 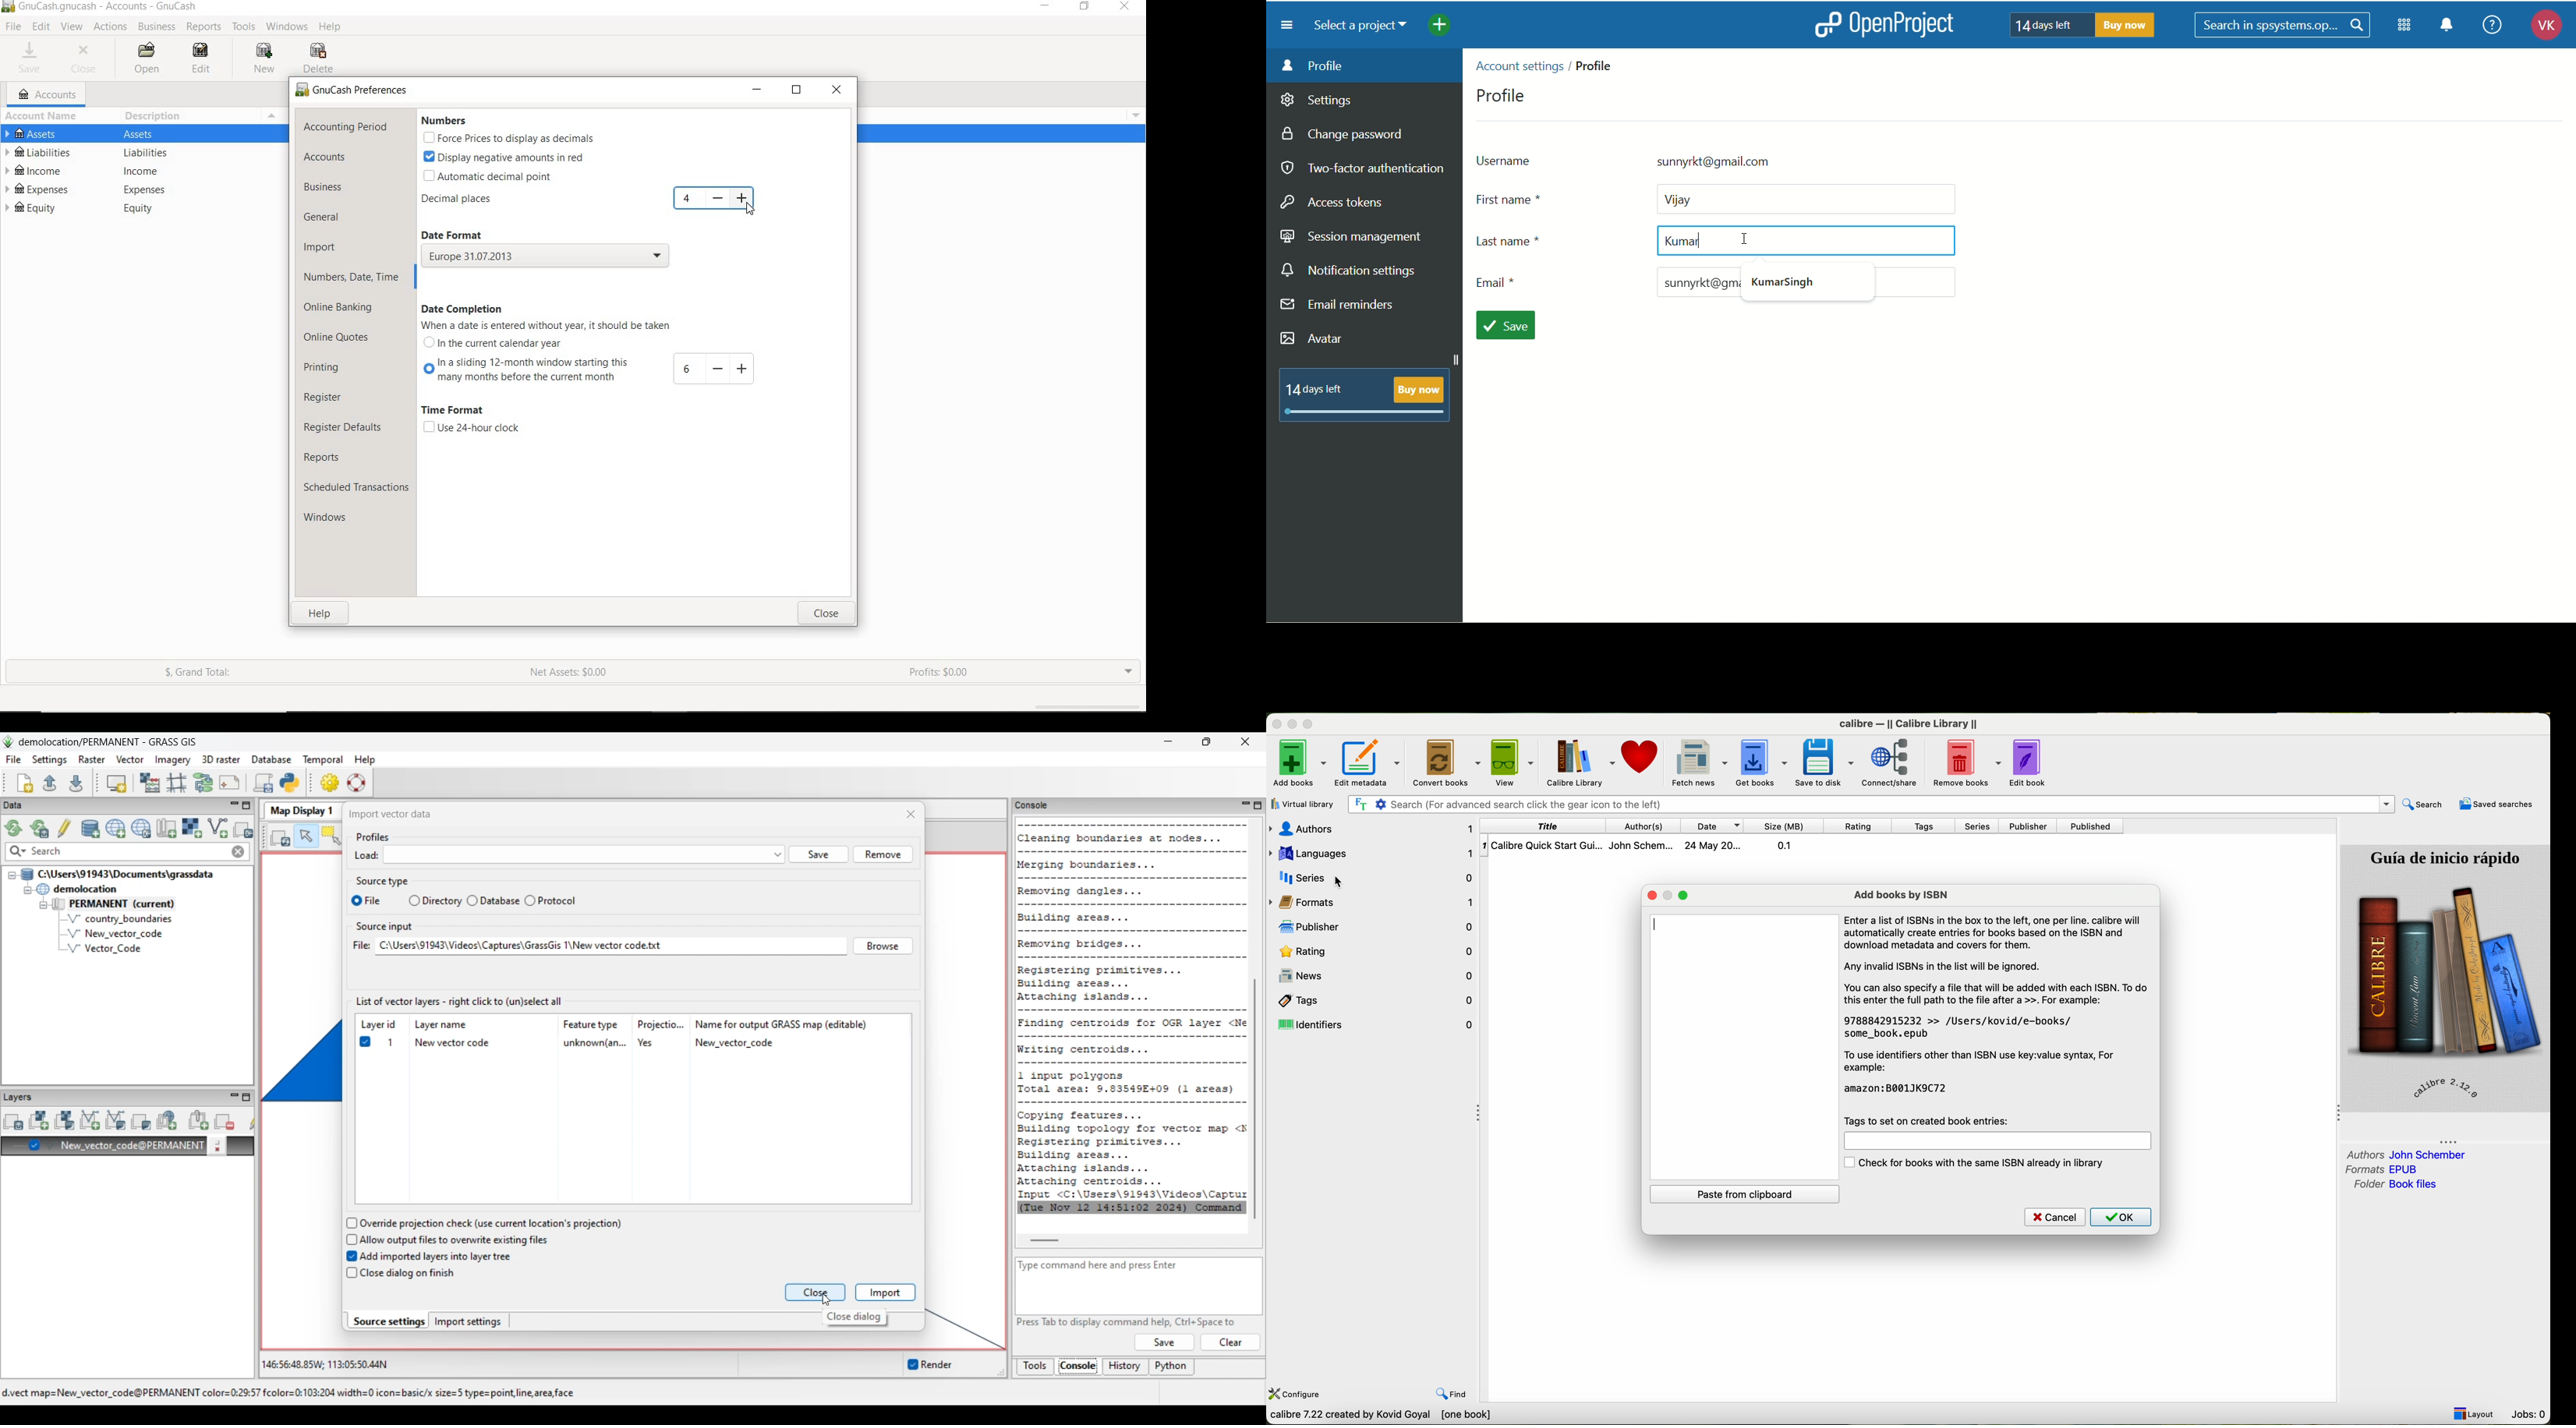 I want to click on GnuCash Preferences, so click(x=353, y=91).